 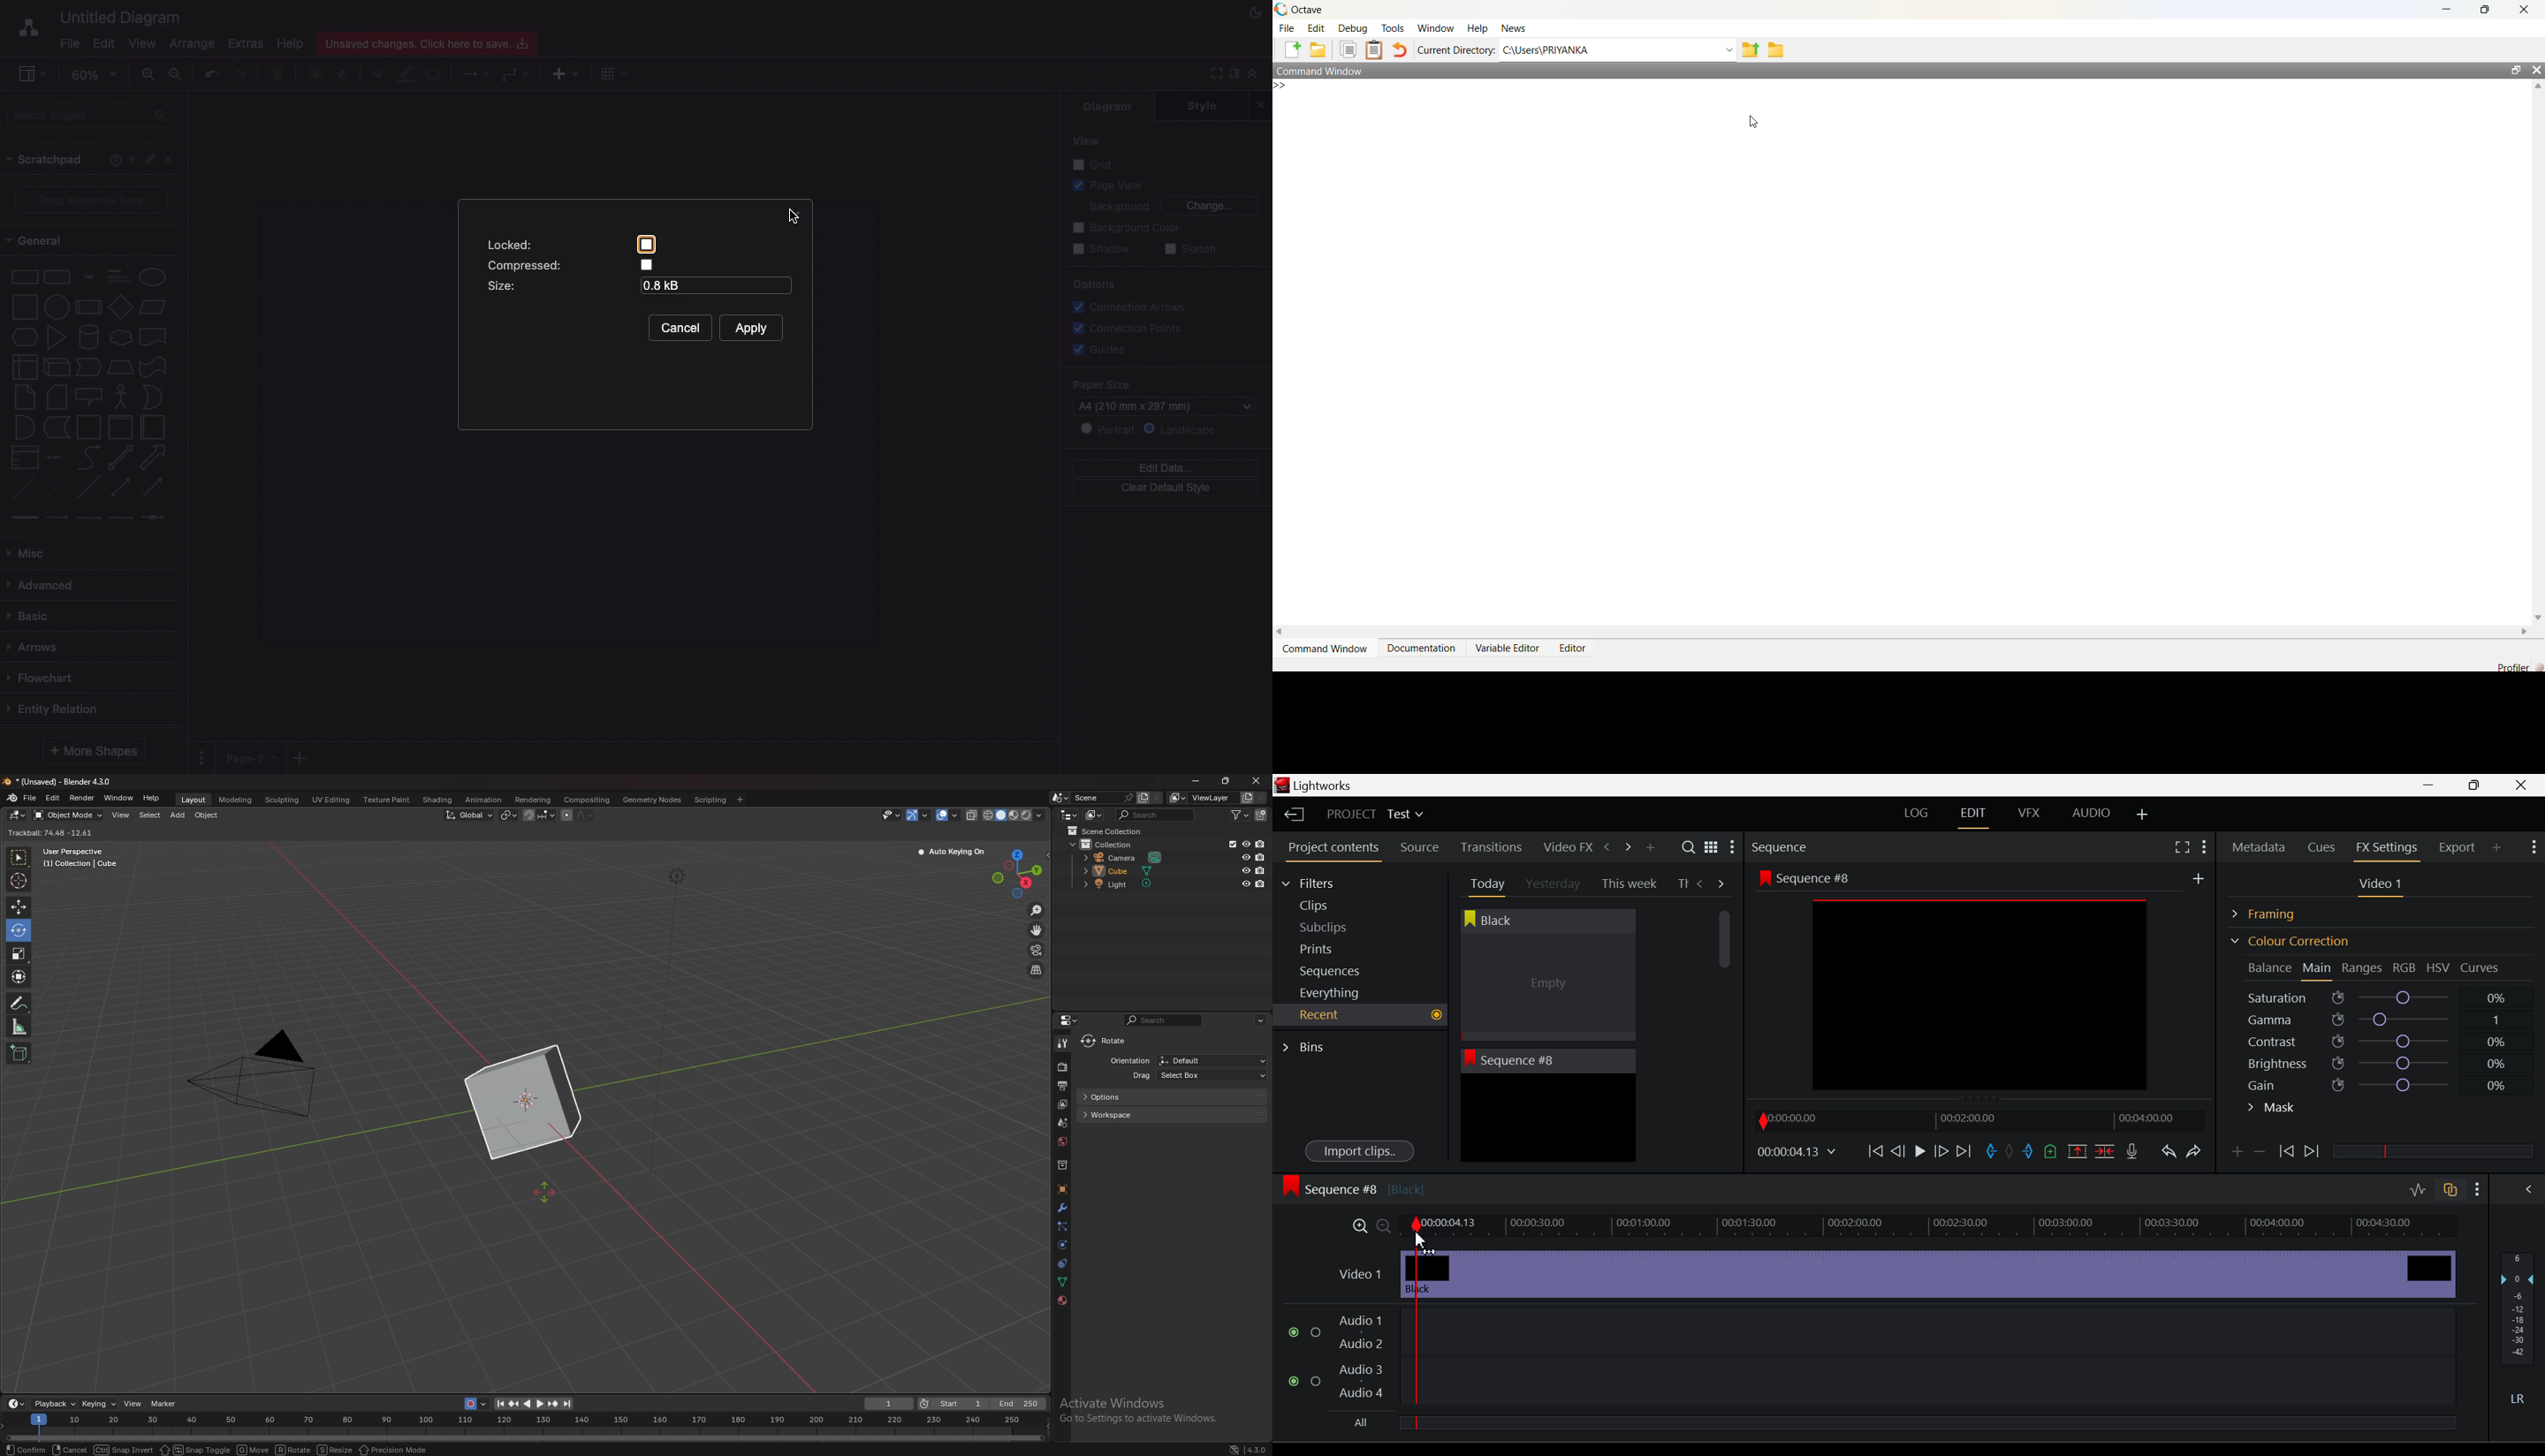 What do you see at coordinates (1358, 1423) in the screenshot?
I see `All` at bounding box center [1358, 1423].